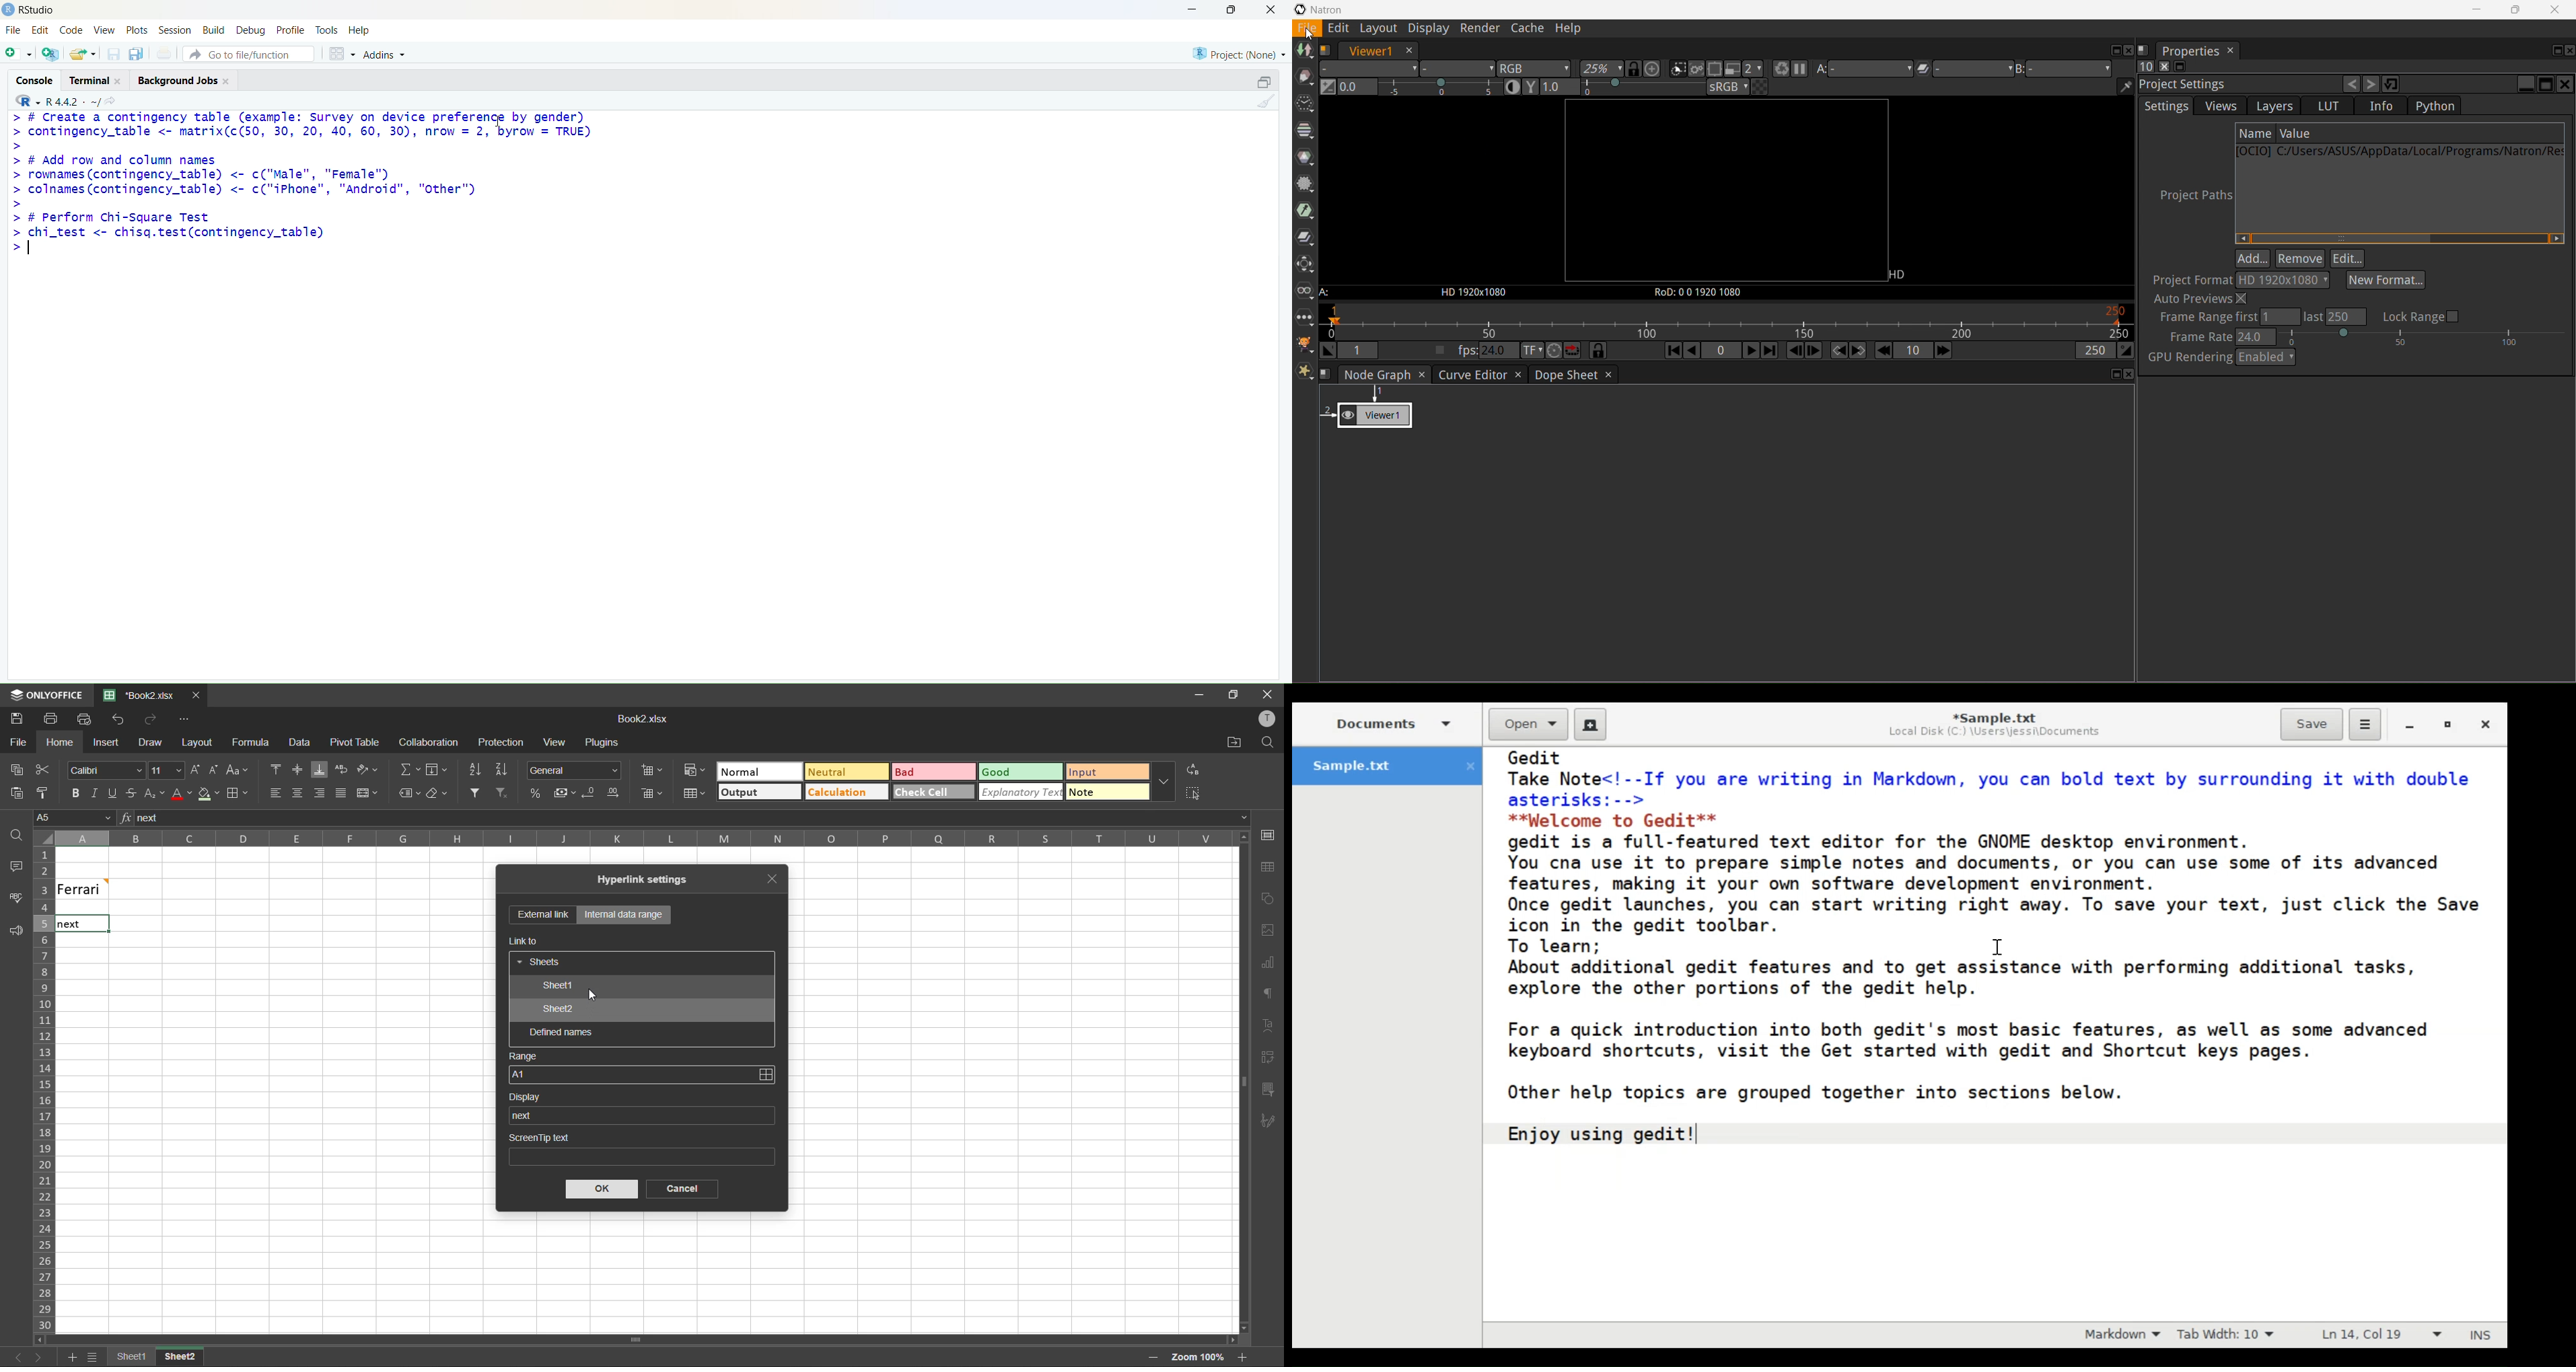  What do you see at coordinates (1268, 101) in the screenshot?
I see `clean` at bounding box center [1268, 101].